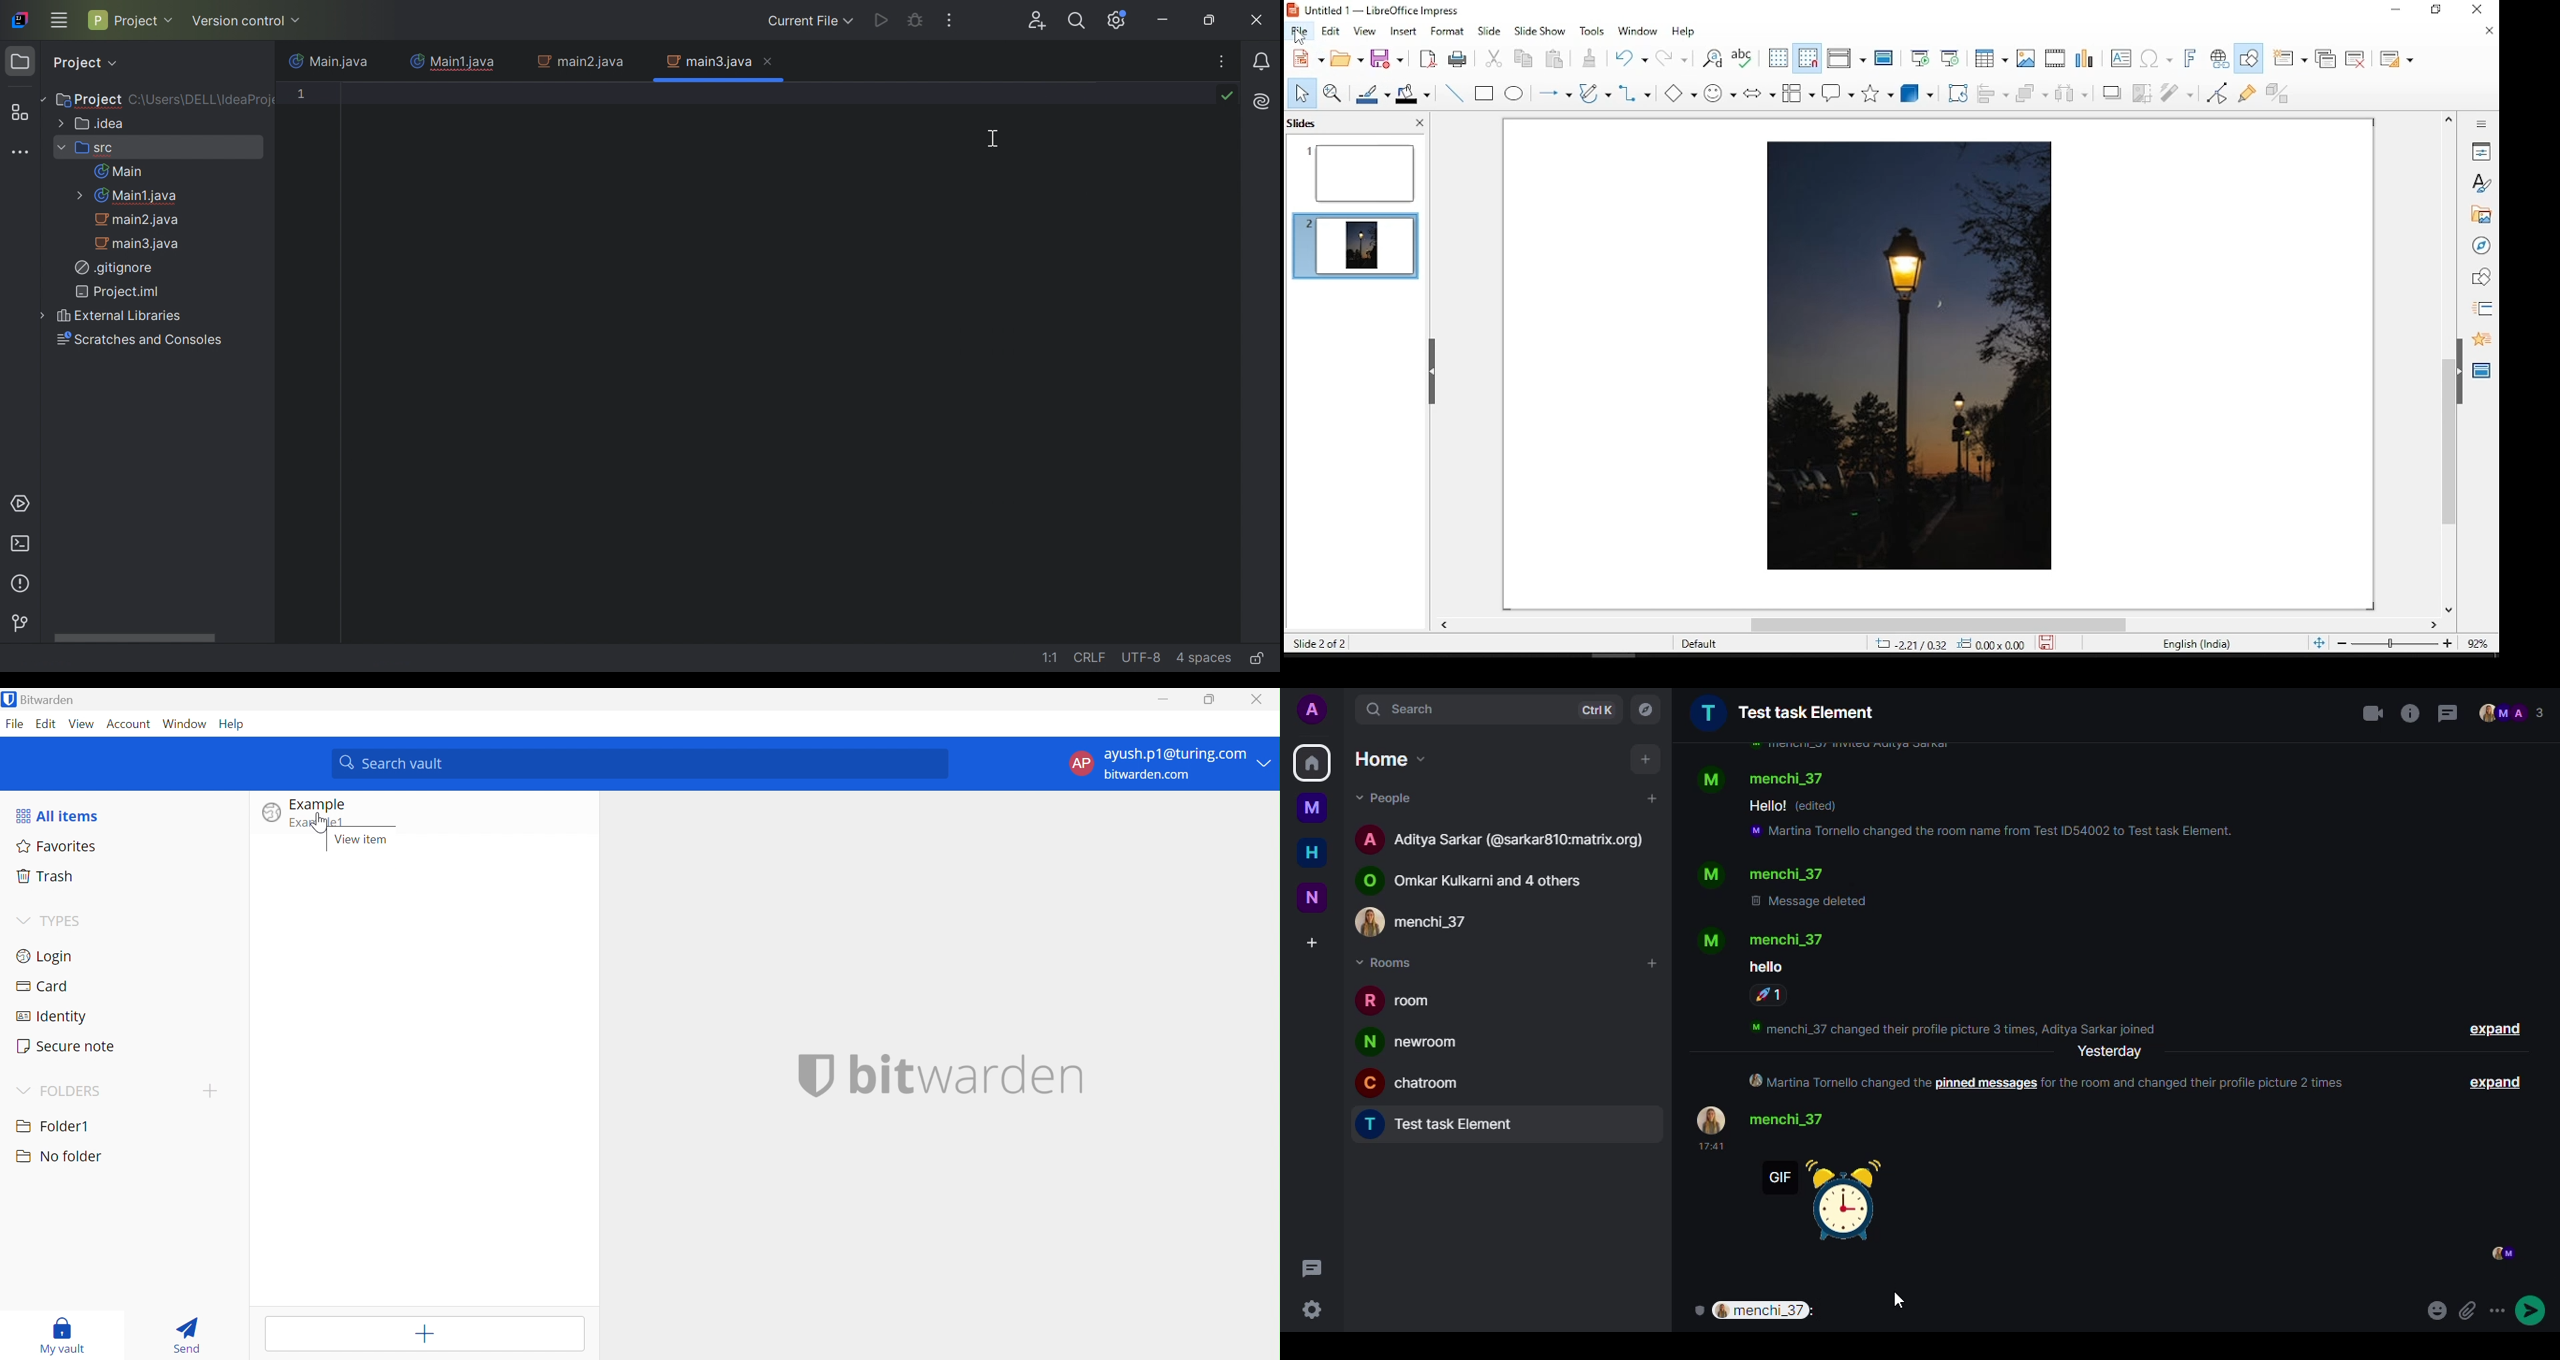 Image resolution: width=2576 pixels, height=1372 pixels. Describe the element at coordinates (2055, 57) in the screenshot. I see `insert audio and video` at that location.